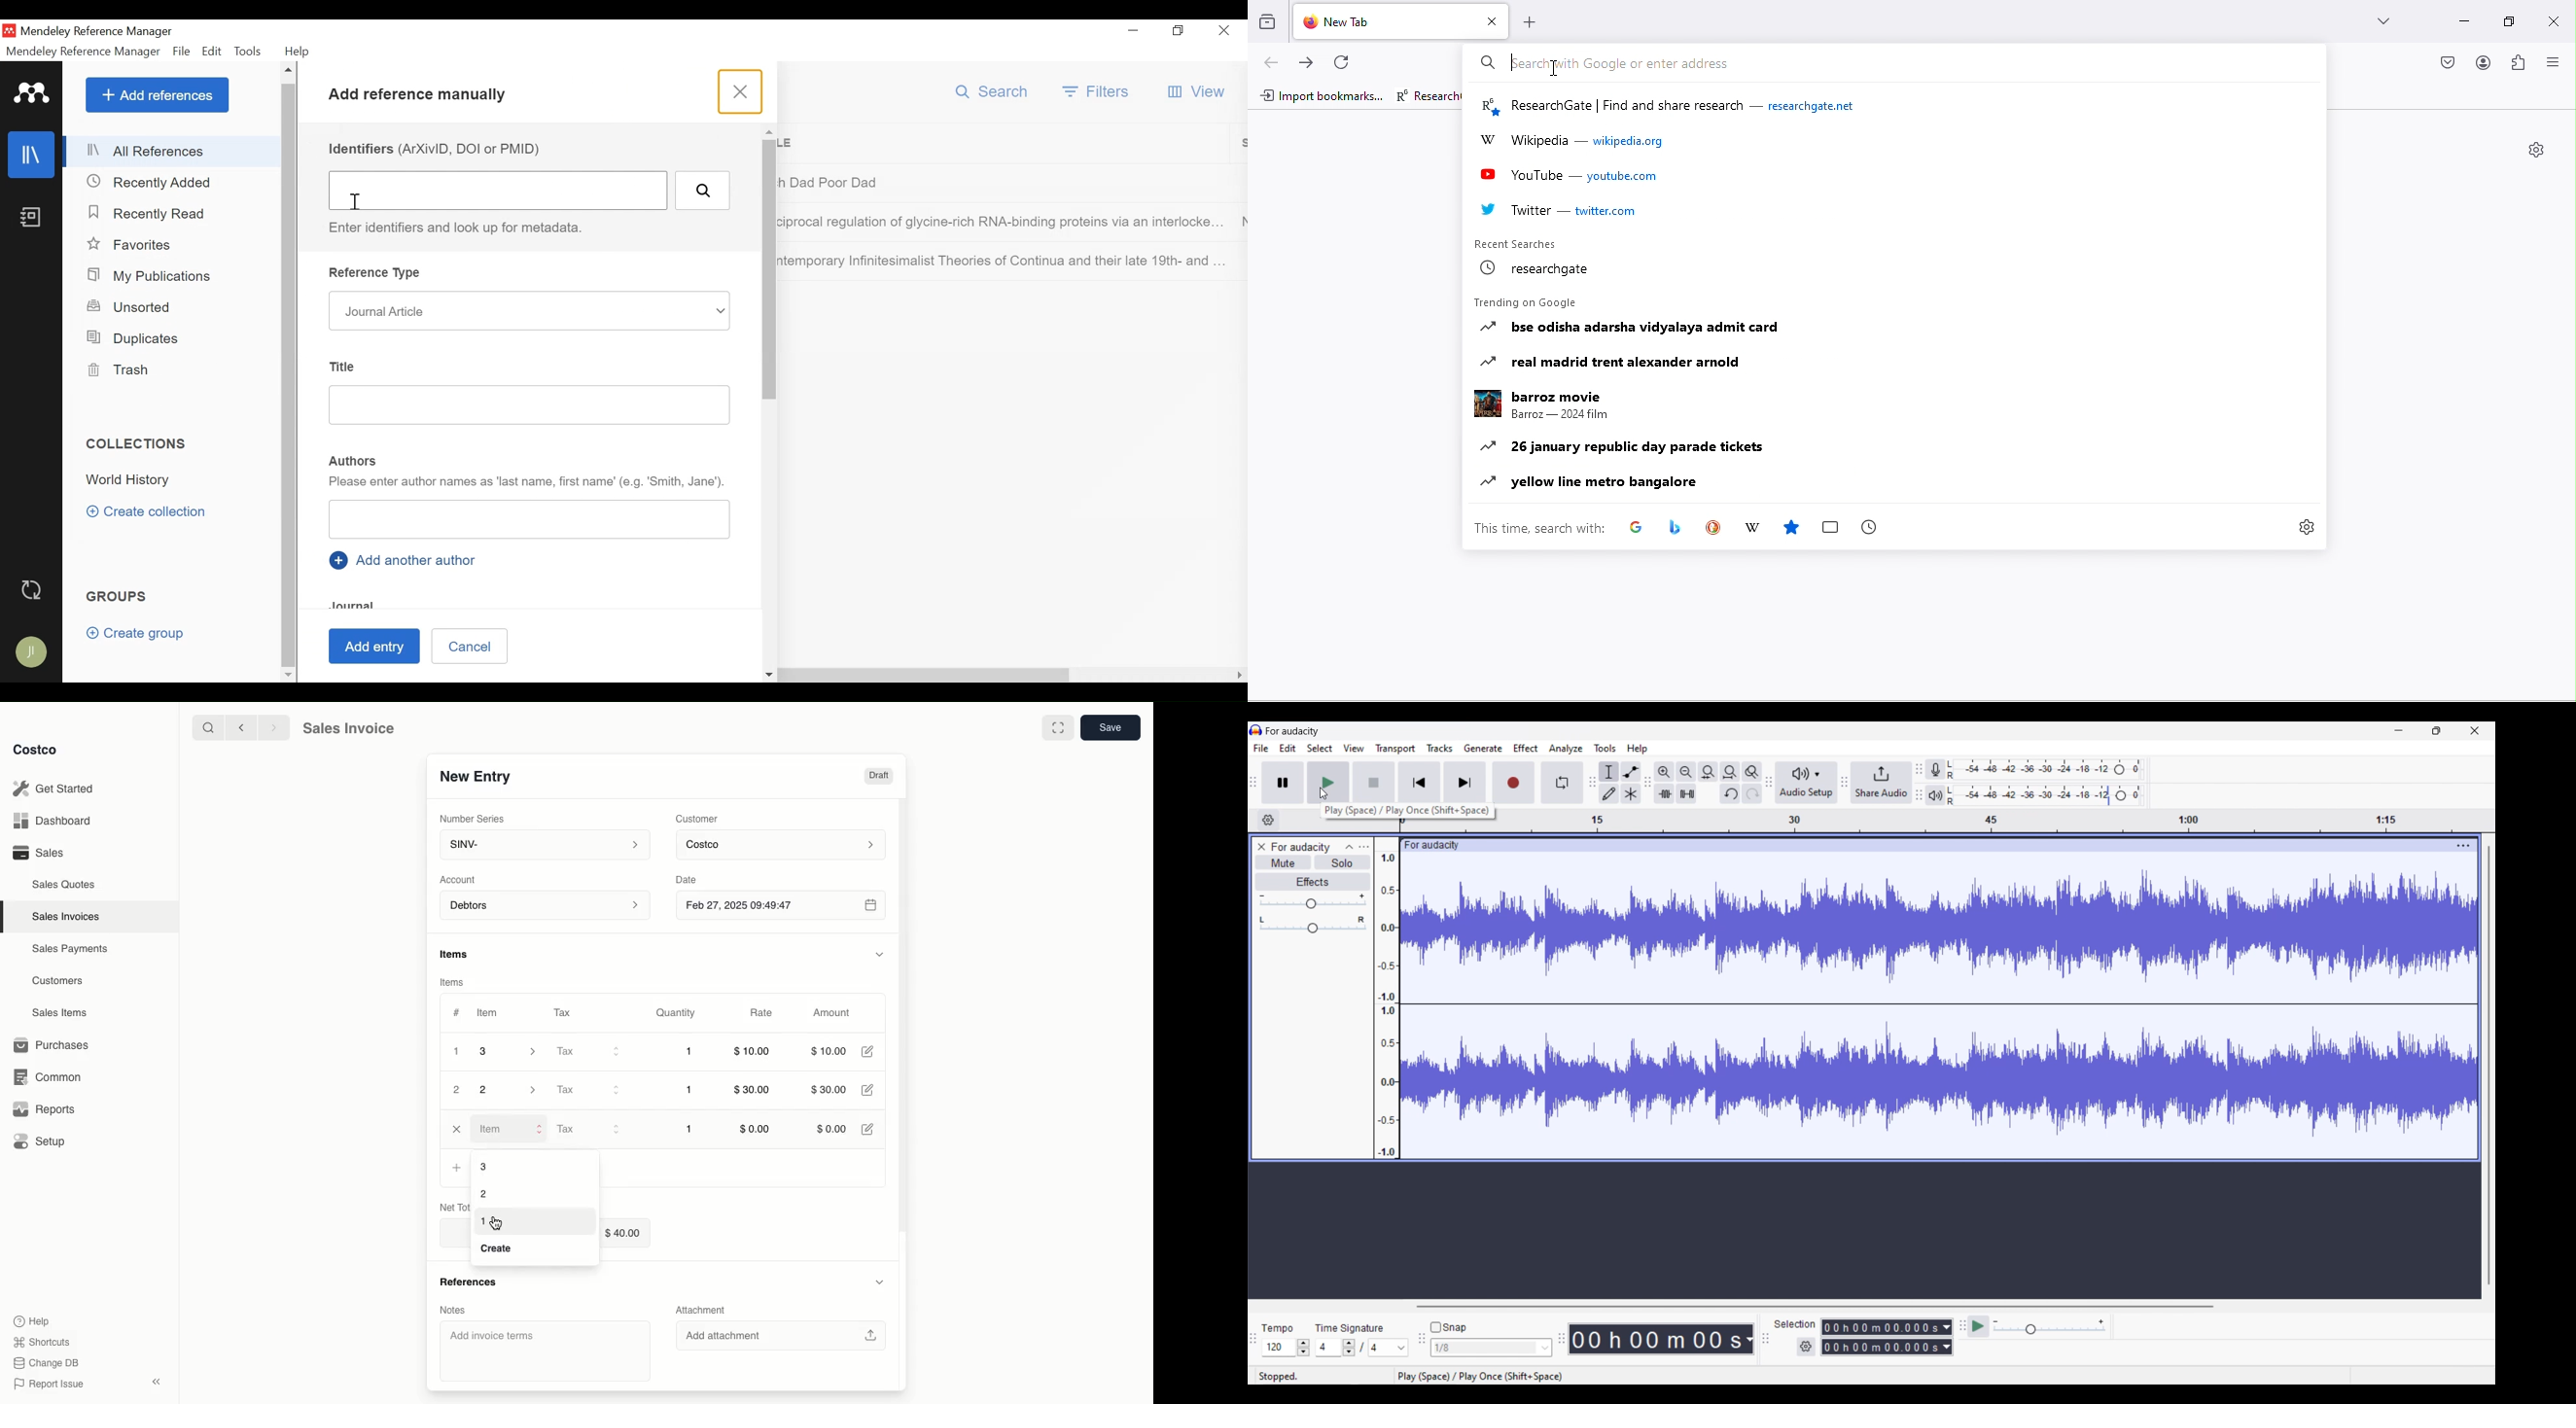 The width and height of the screenshot is (2576, 1428). What do you see at coordinates (1282, 782) in the screenshot?
I see `Pause` at bounding box center [1282, 782].